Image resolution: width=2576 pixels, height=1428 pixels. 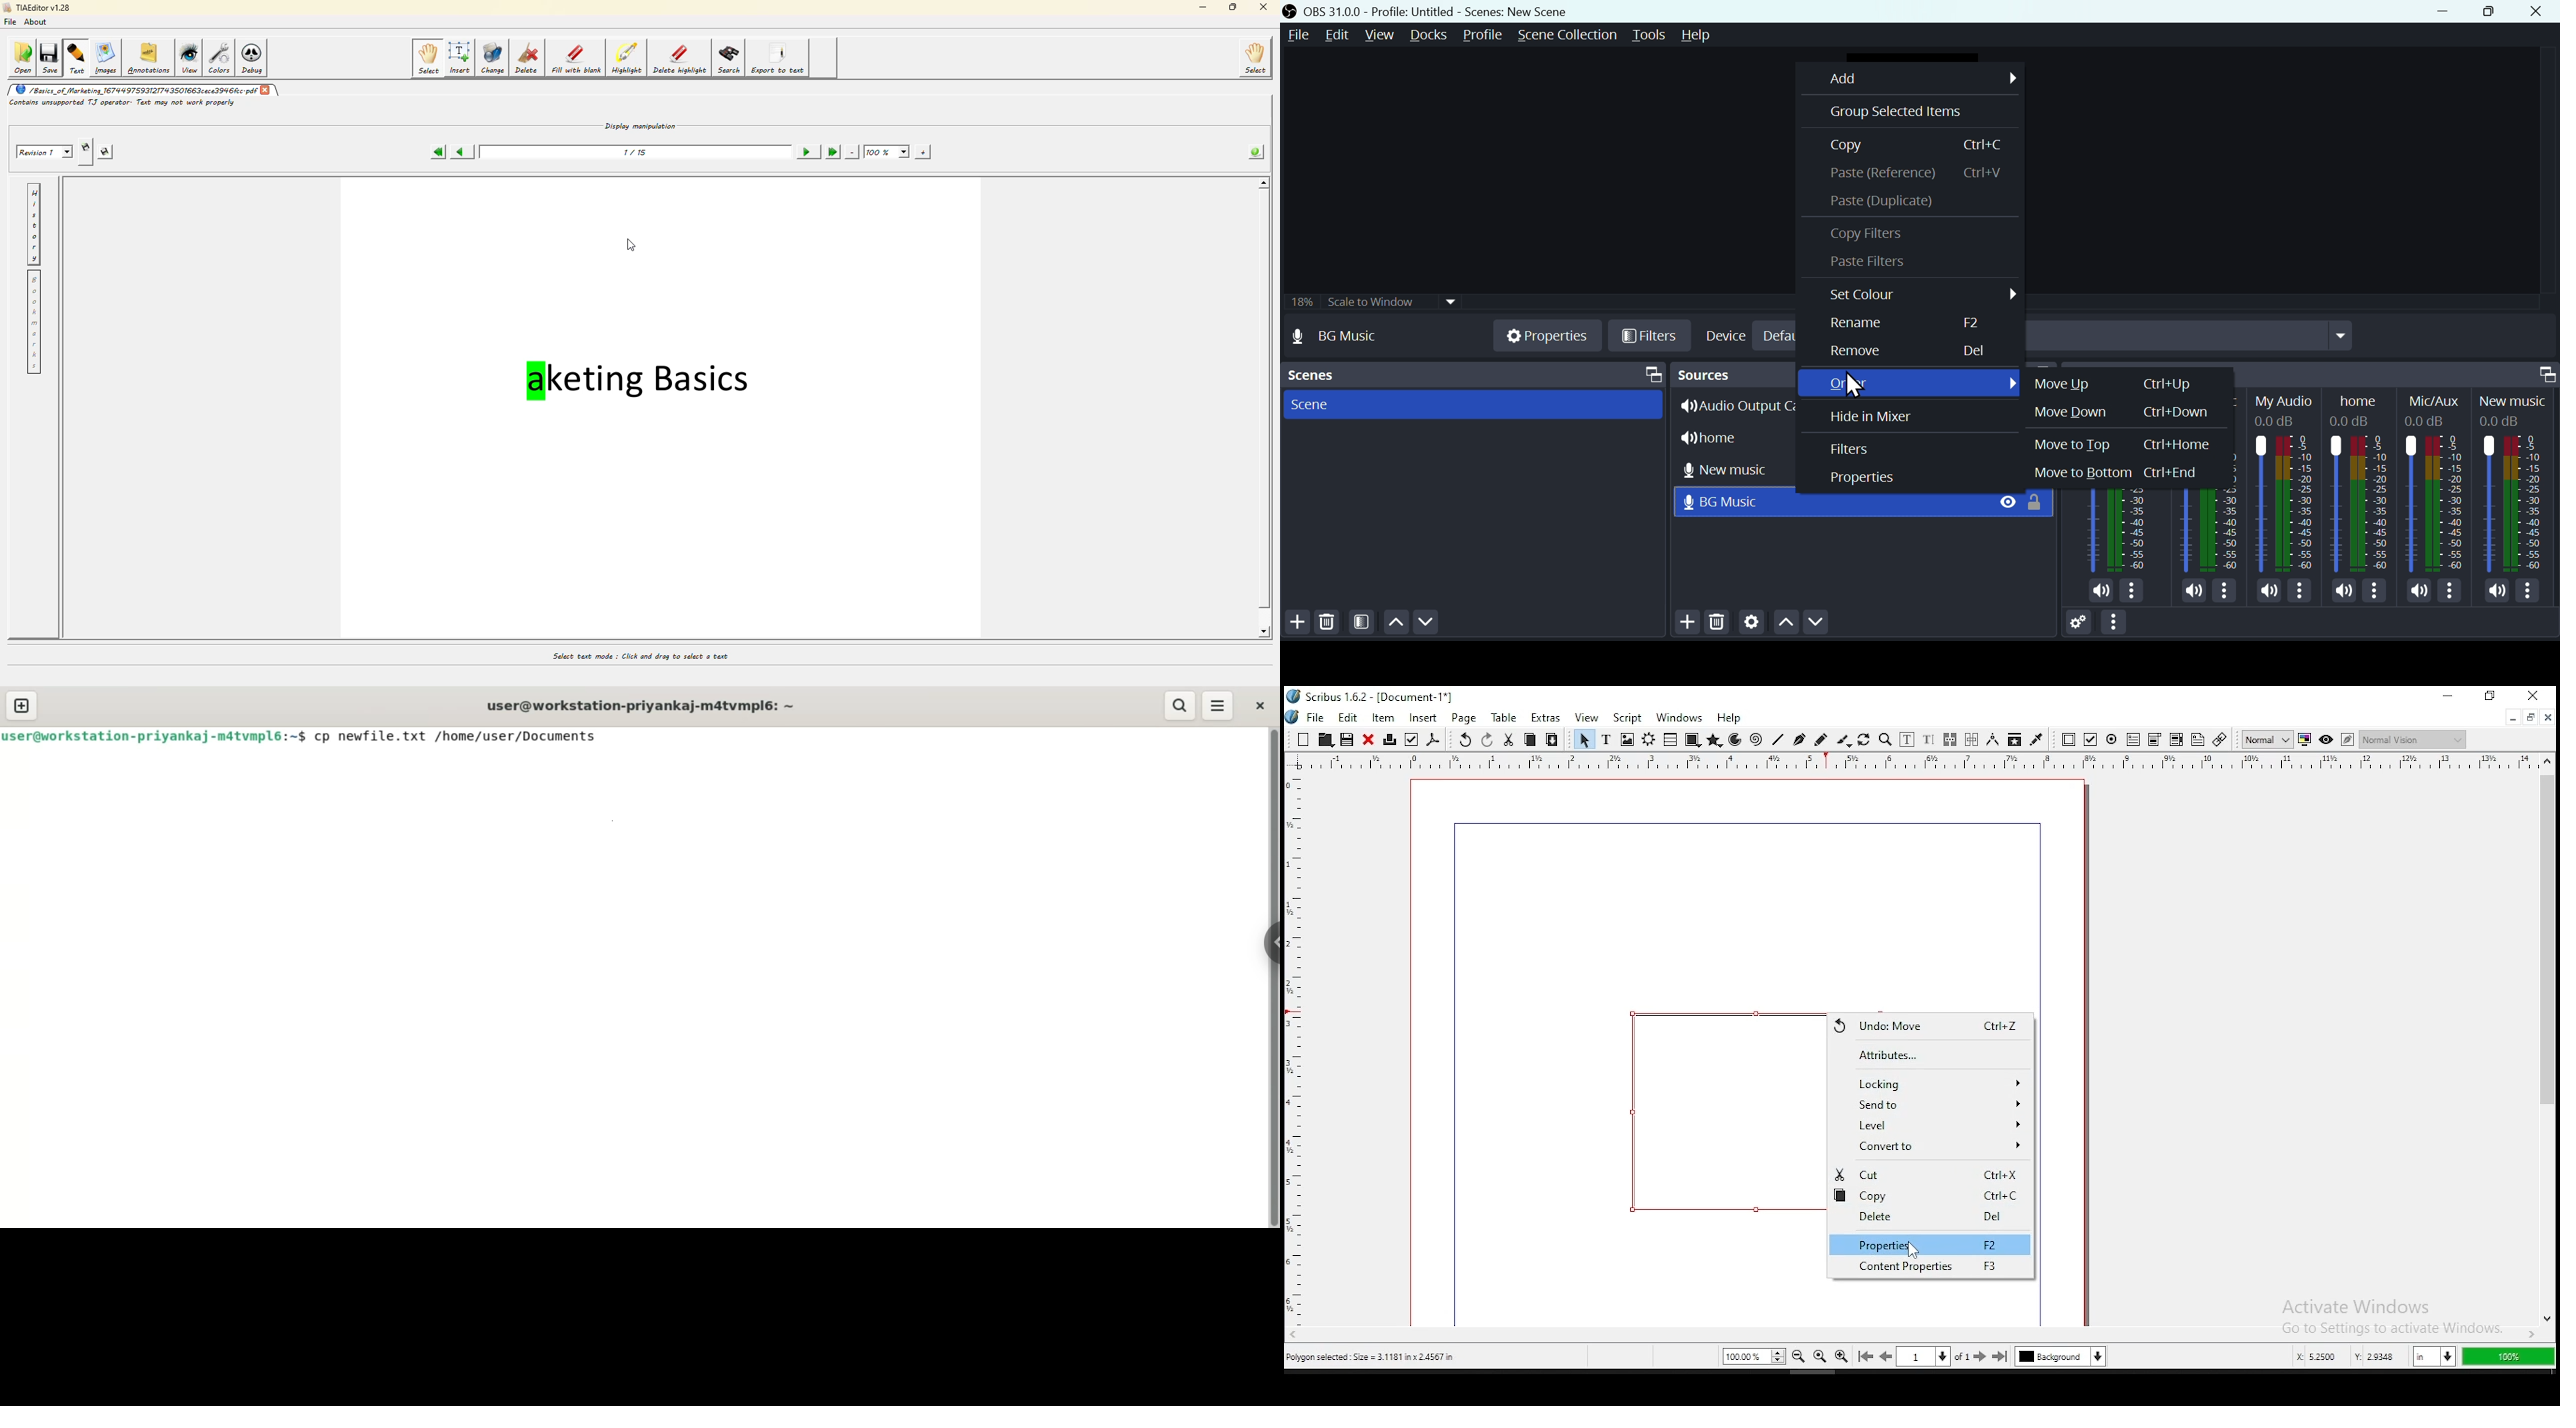 What do you see at coordinates (2531, 718) in the screenshot?
I see `restore` at bounding box center [2531, 718].